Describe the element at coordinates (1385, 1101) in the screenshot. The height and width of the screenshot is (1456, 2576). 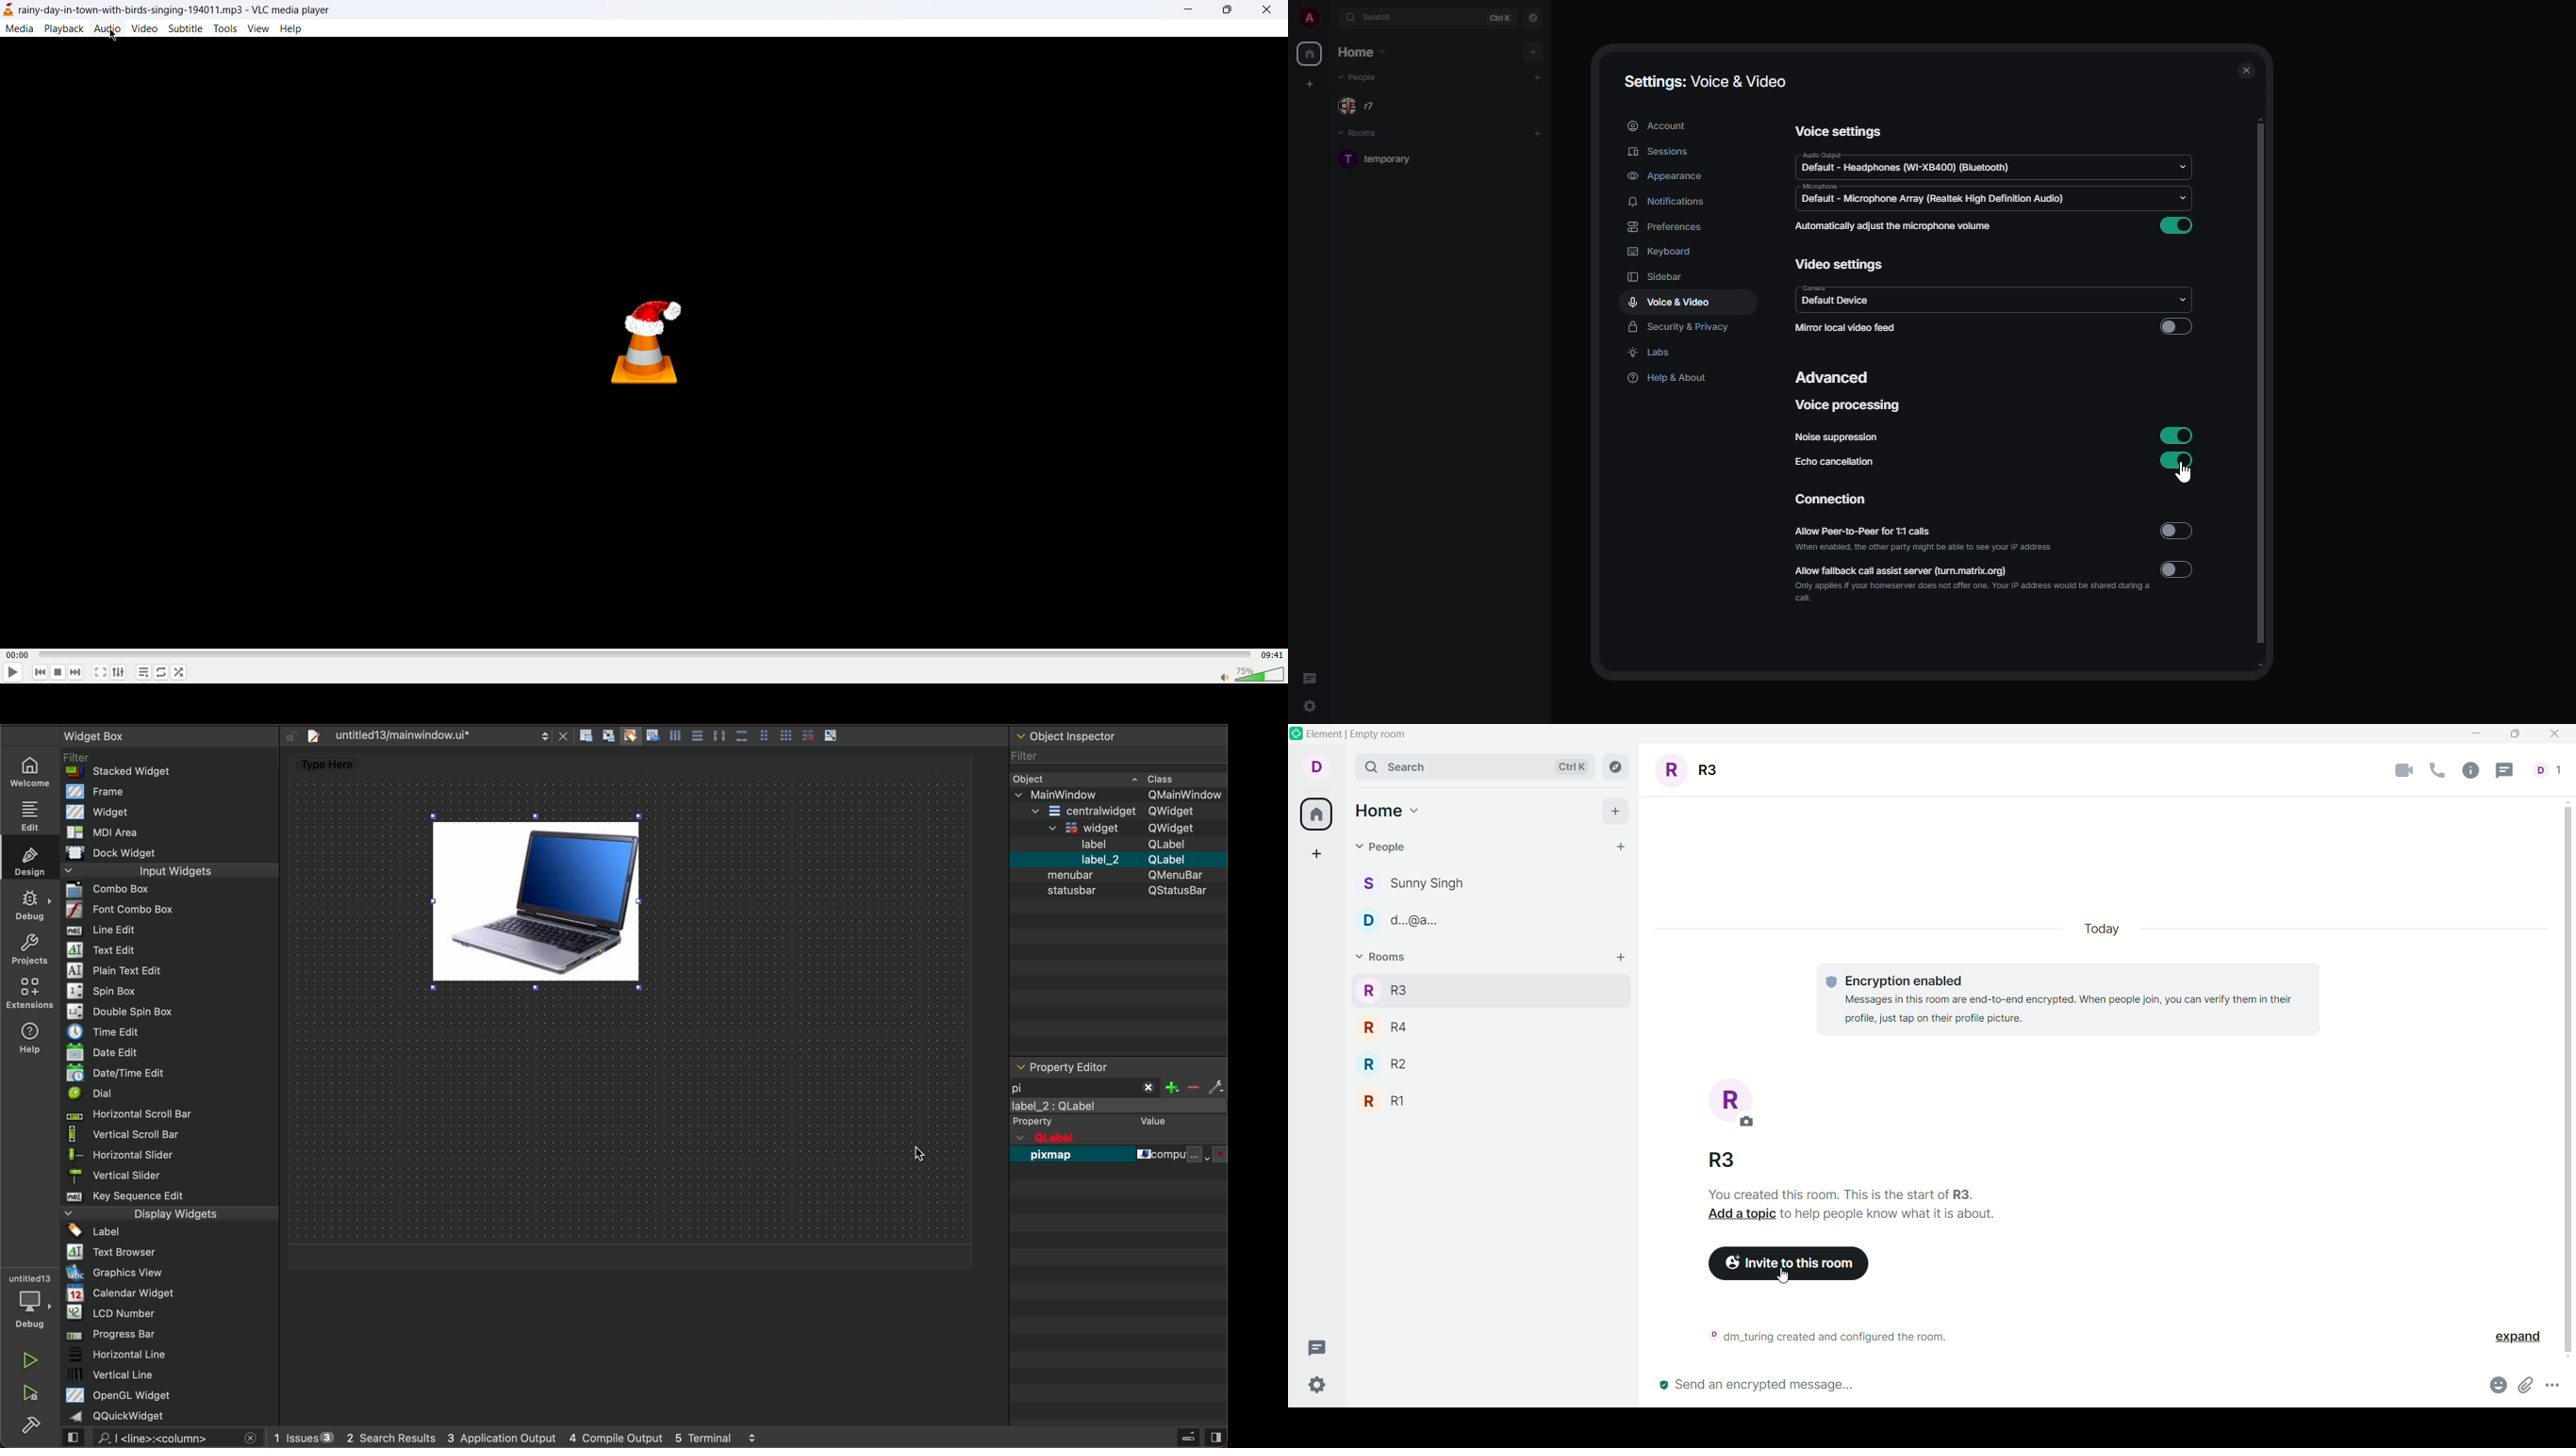
I see `R R1` at that location.